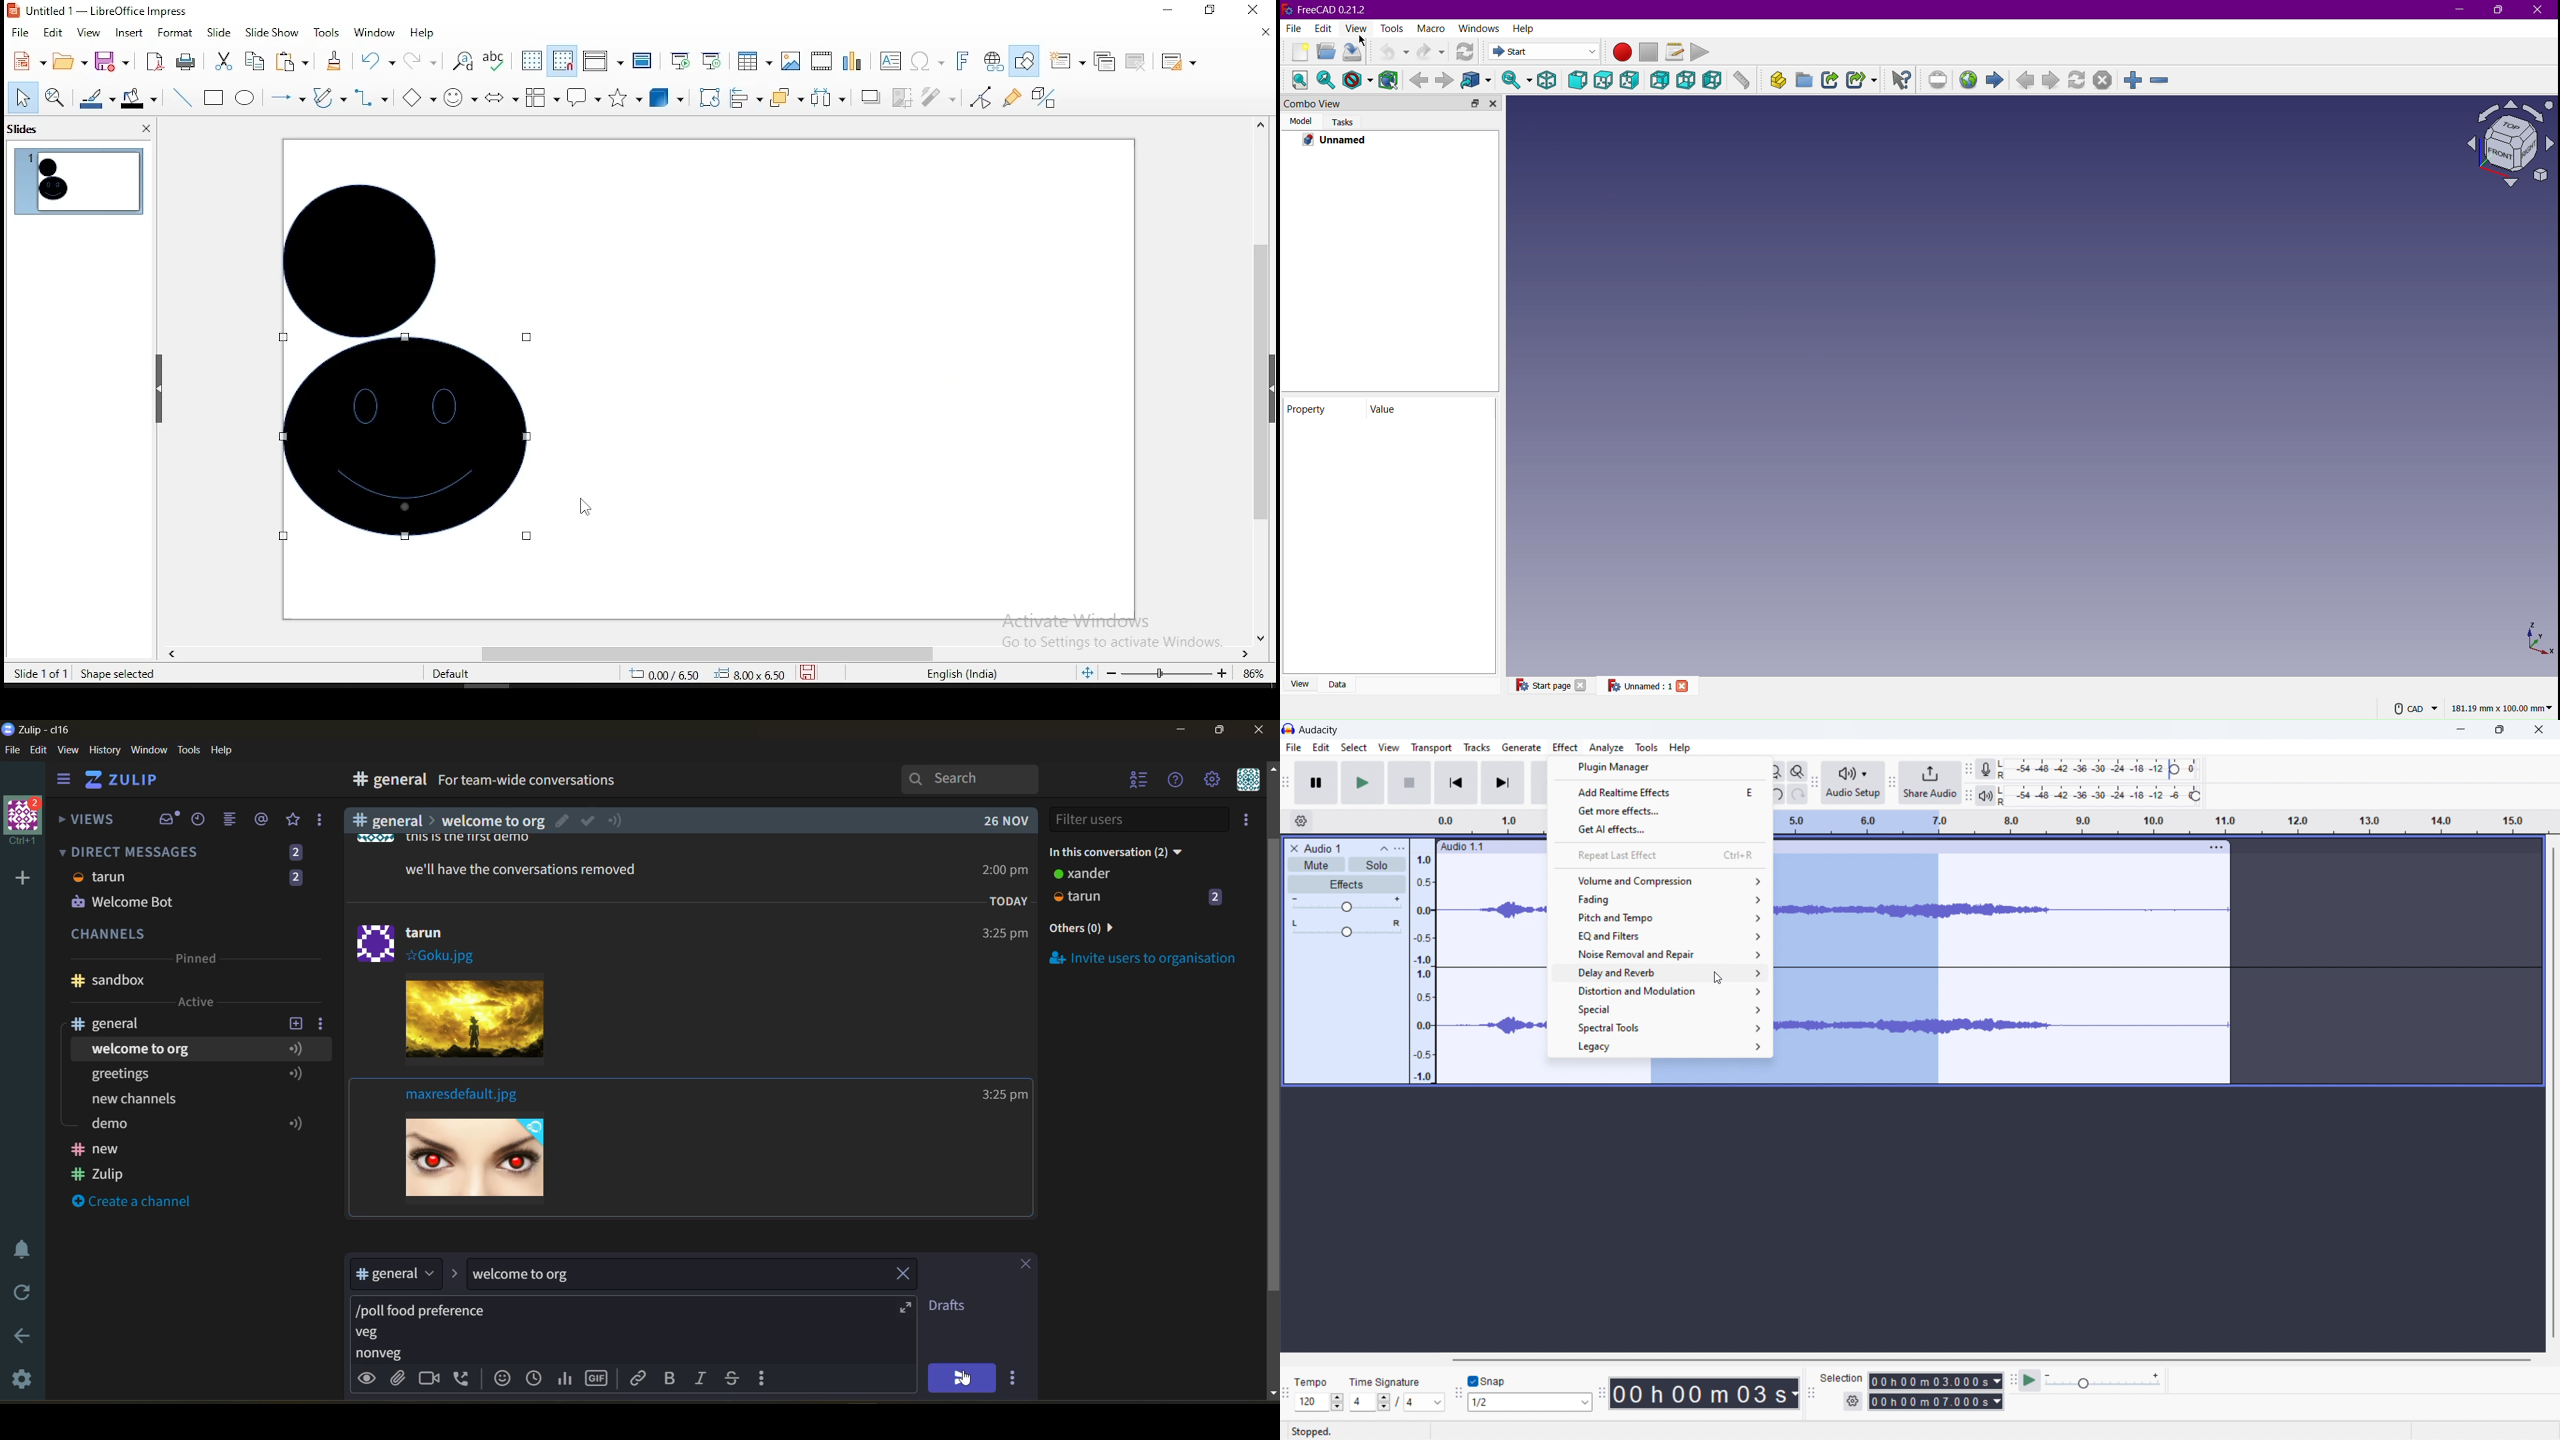 This screenshot has height=1456, width=2576. I want to click on Start, so click(1545, 51).